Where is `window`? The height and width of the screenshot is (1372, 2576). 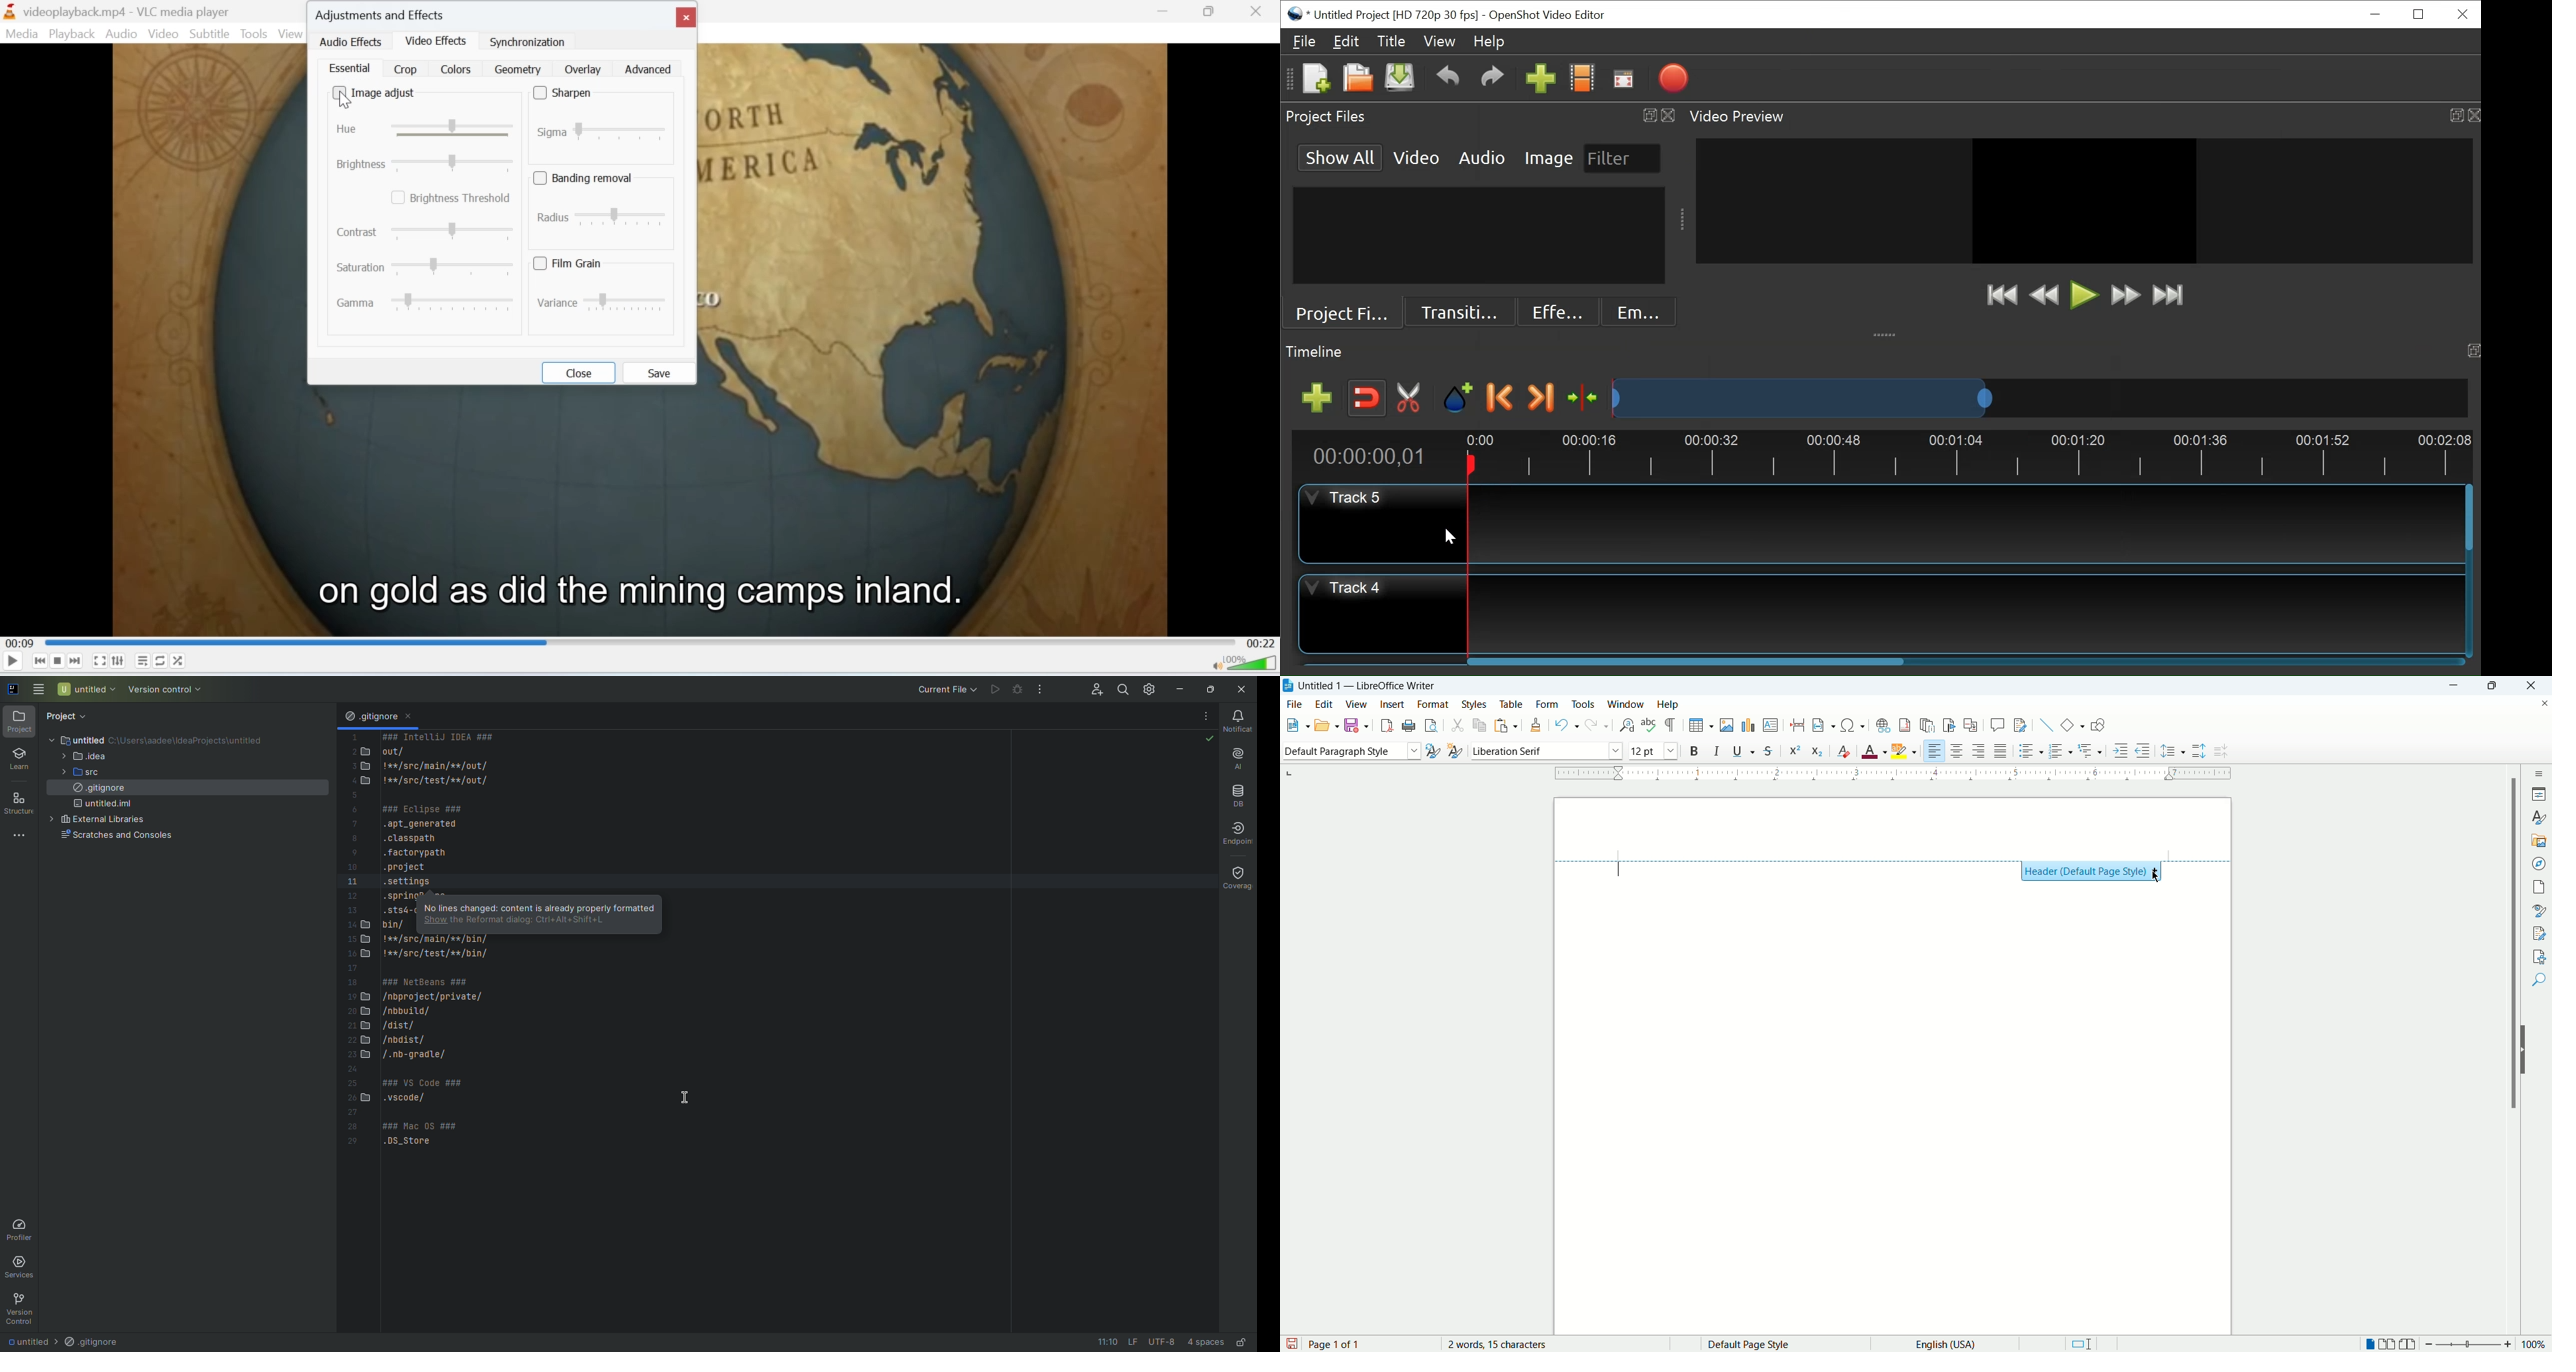 window is located at coordinates (1627, 704).